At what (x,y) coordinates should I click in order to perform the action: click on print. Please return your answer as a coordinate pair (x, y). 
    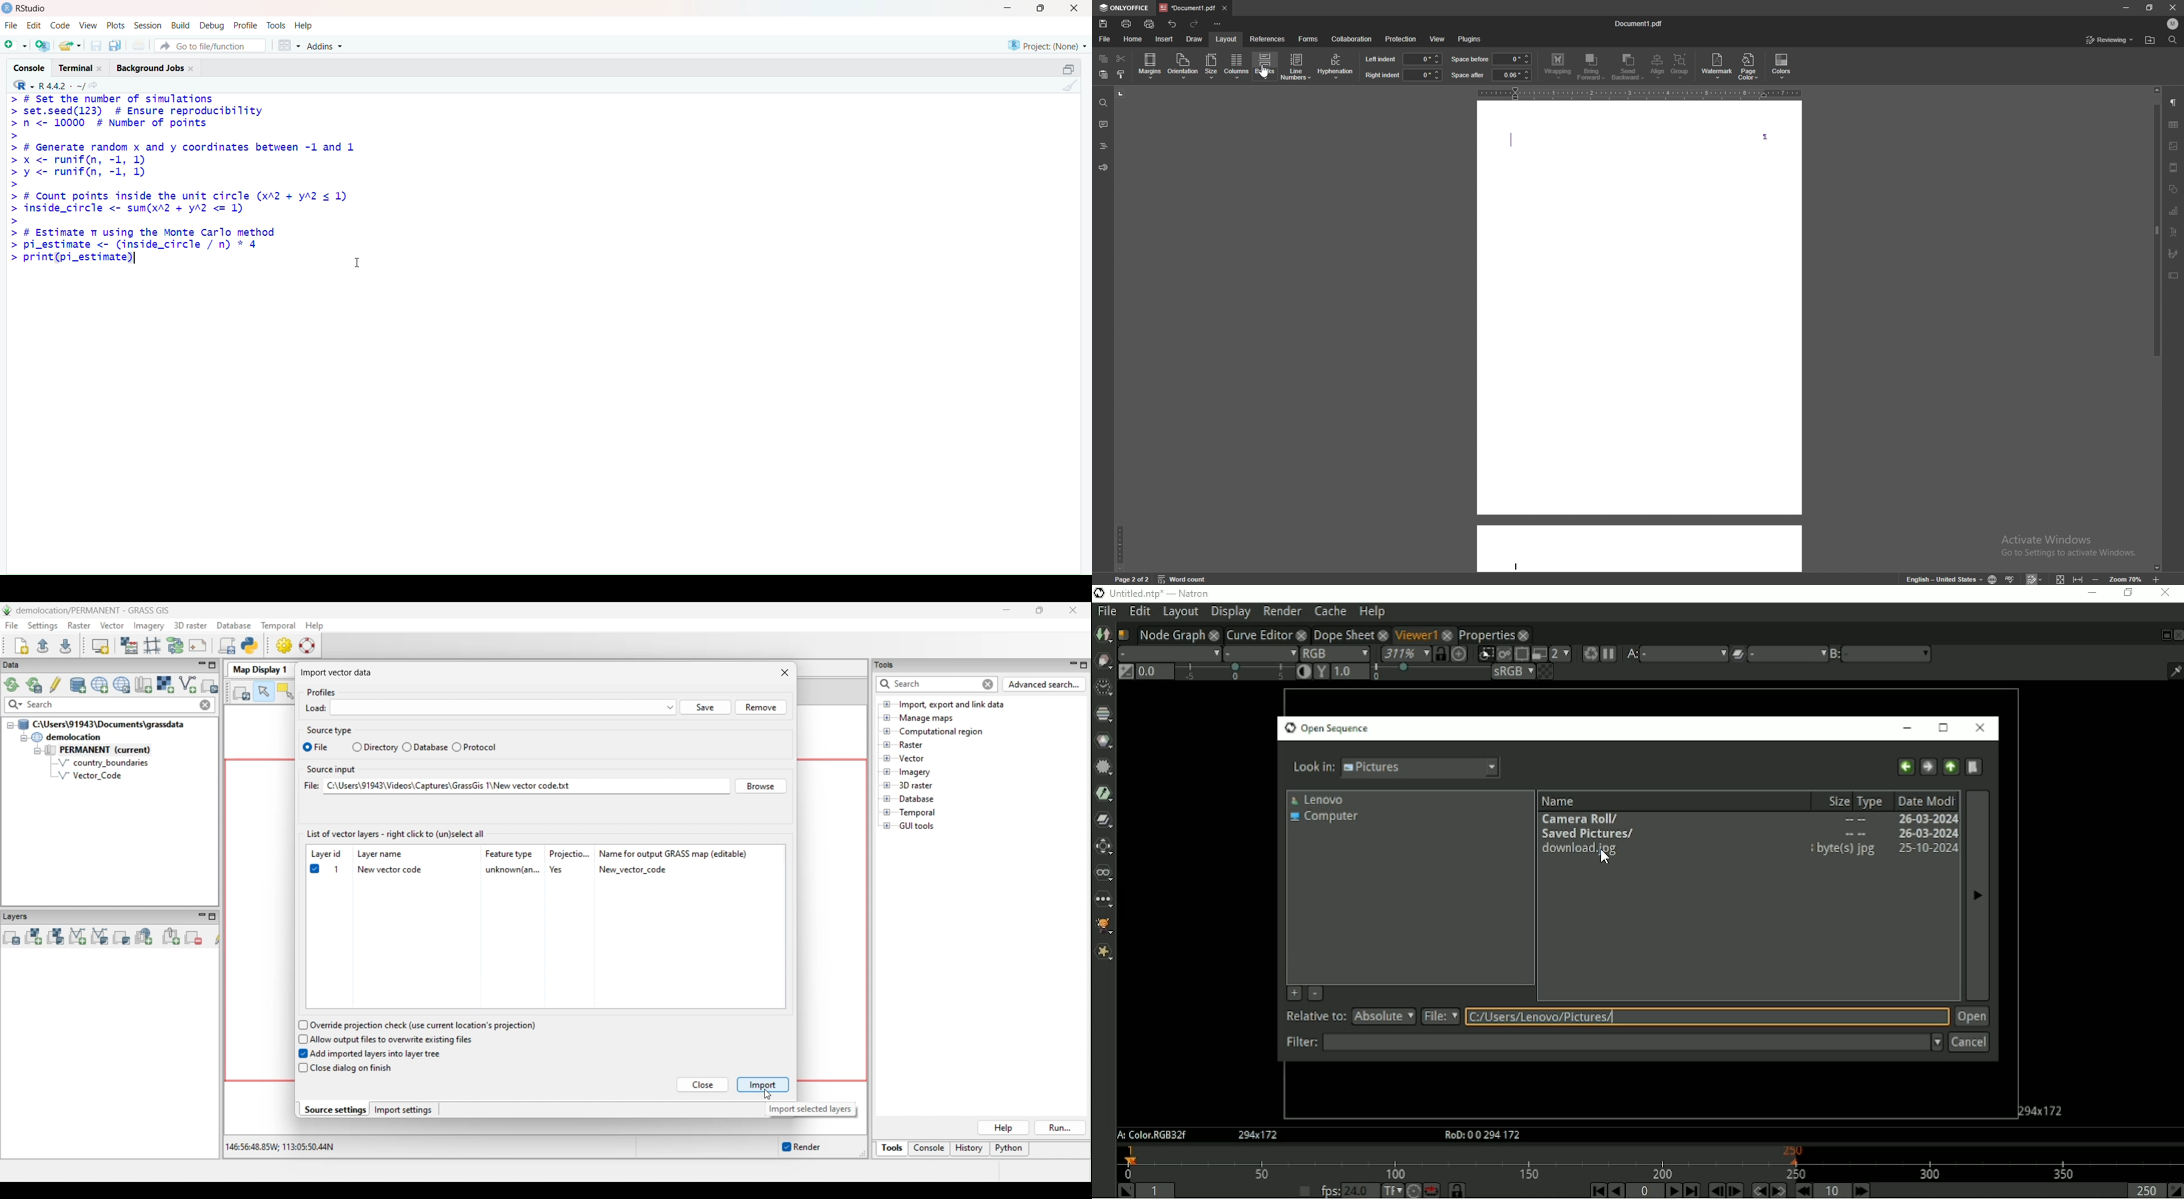
    Looking at the image, I should click on (1127, 23).